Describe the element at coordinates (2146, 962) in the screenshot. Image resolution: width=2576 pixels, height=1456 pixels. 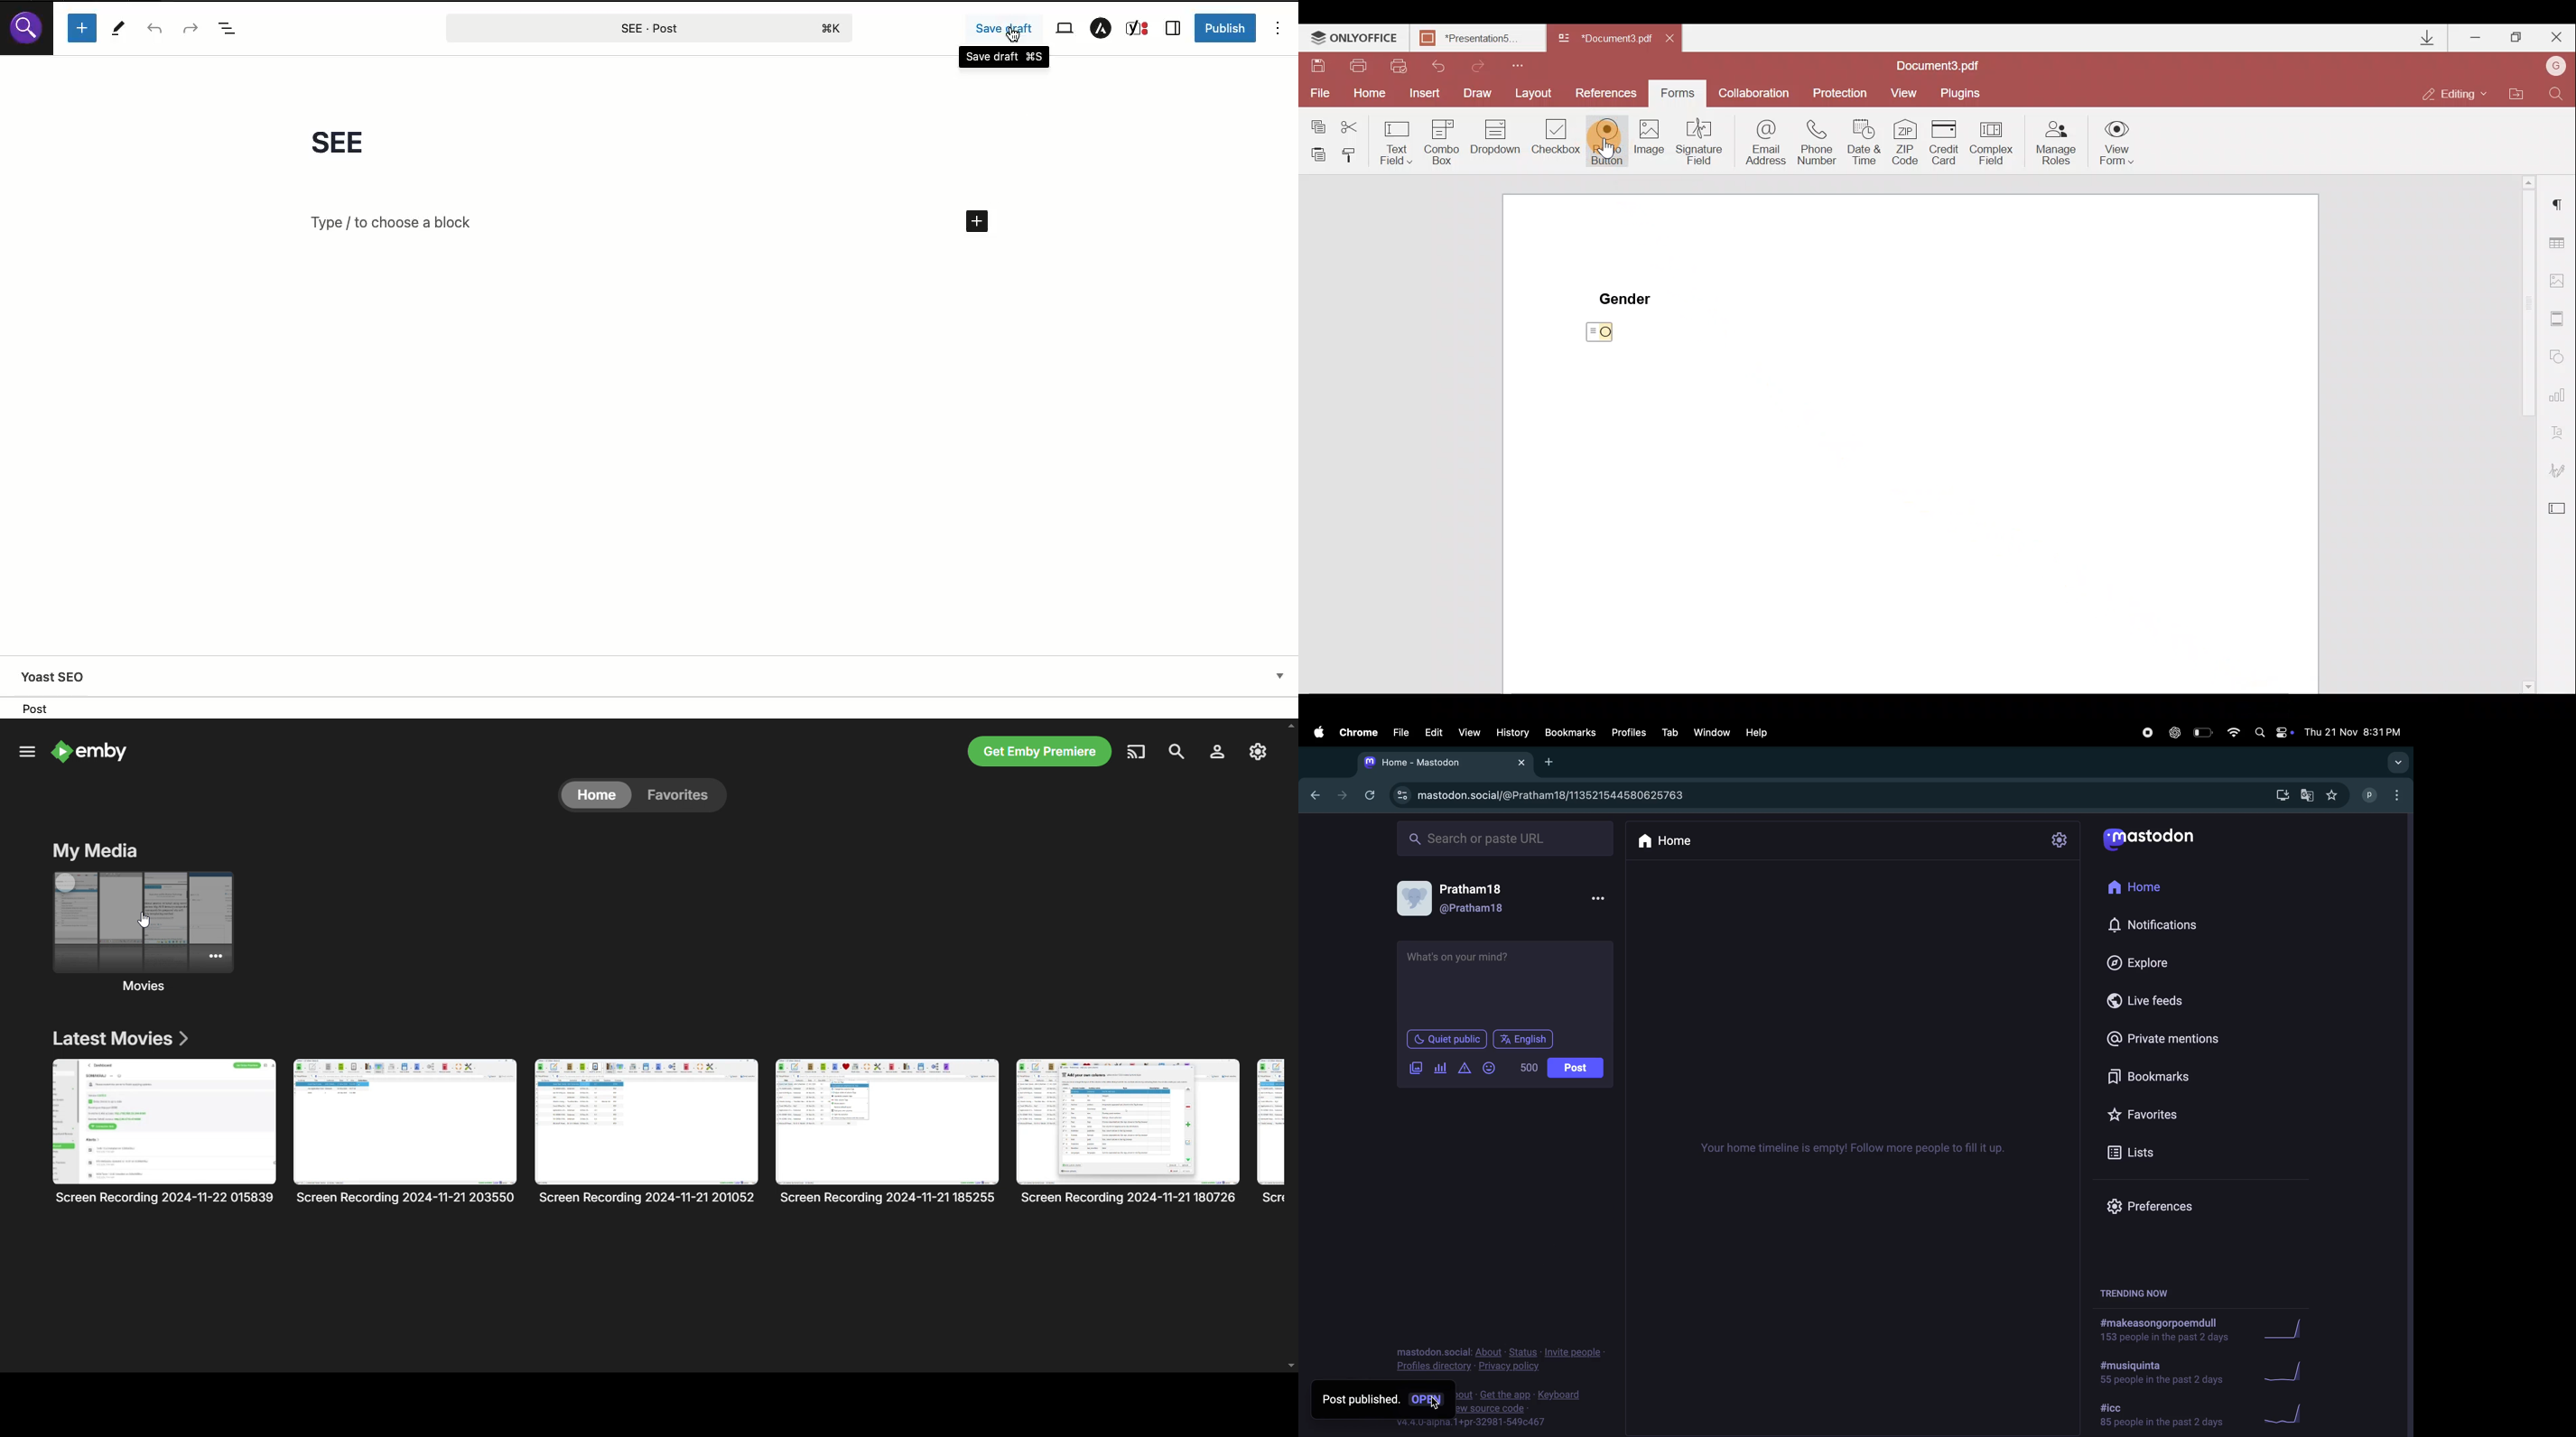
I see `explore` at that location.